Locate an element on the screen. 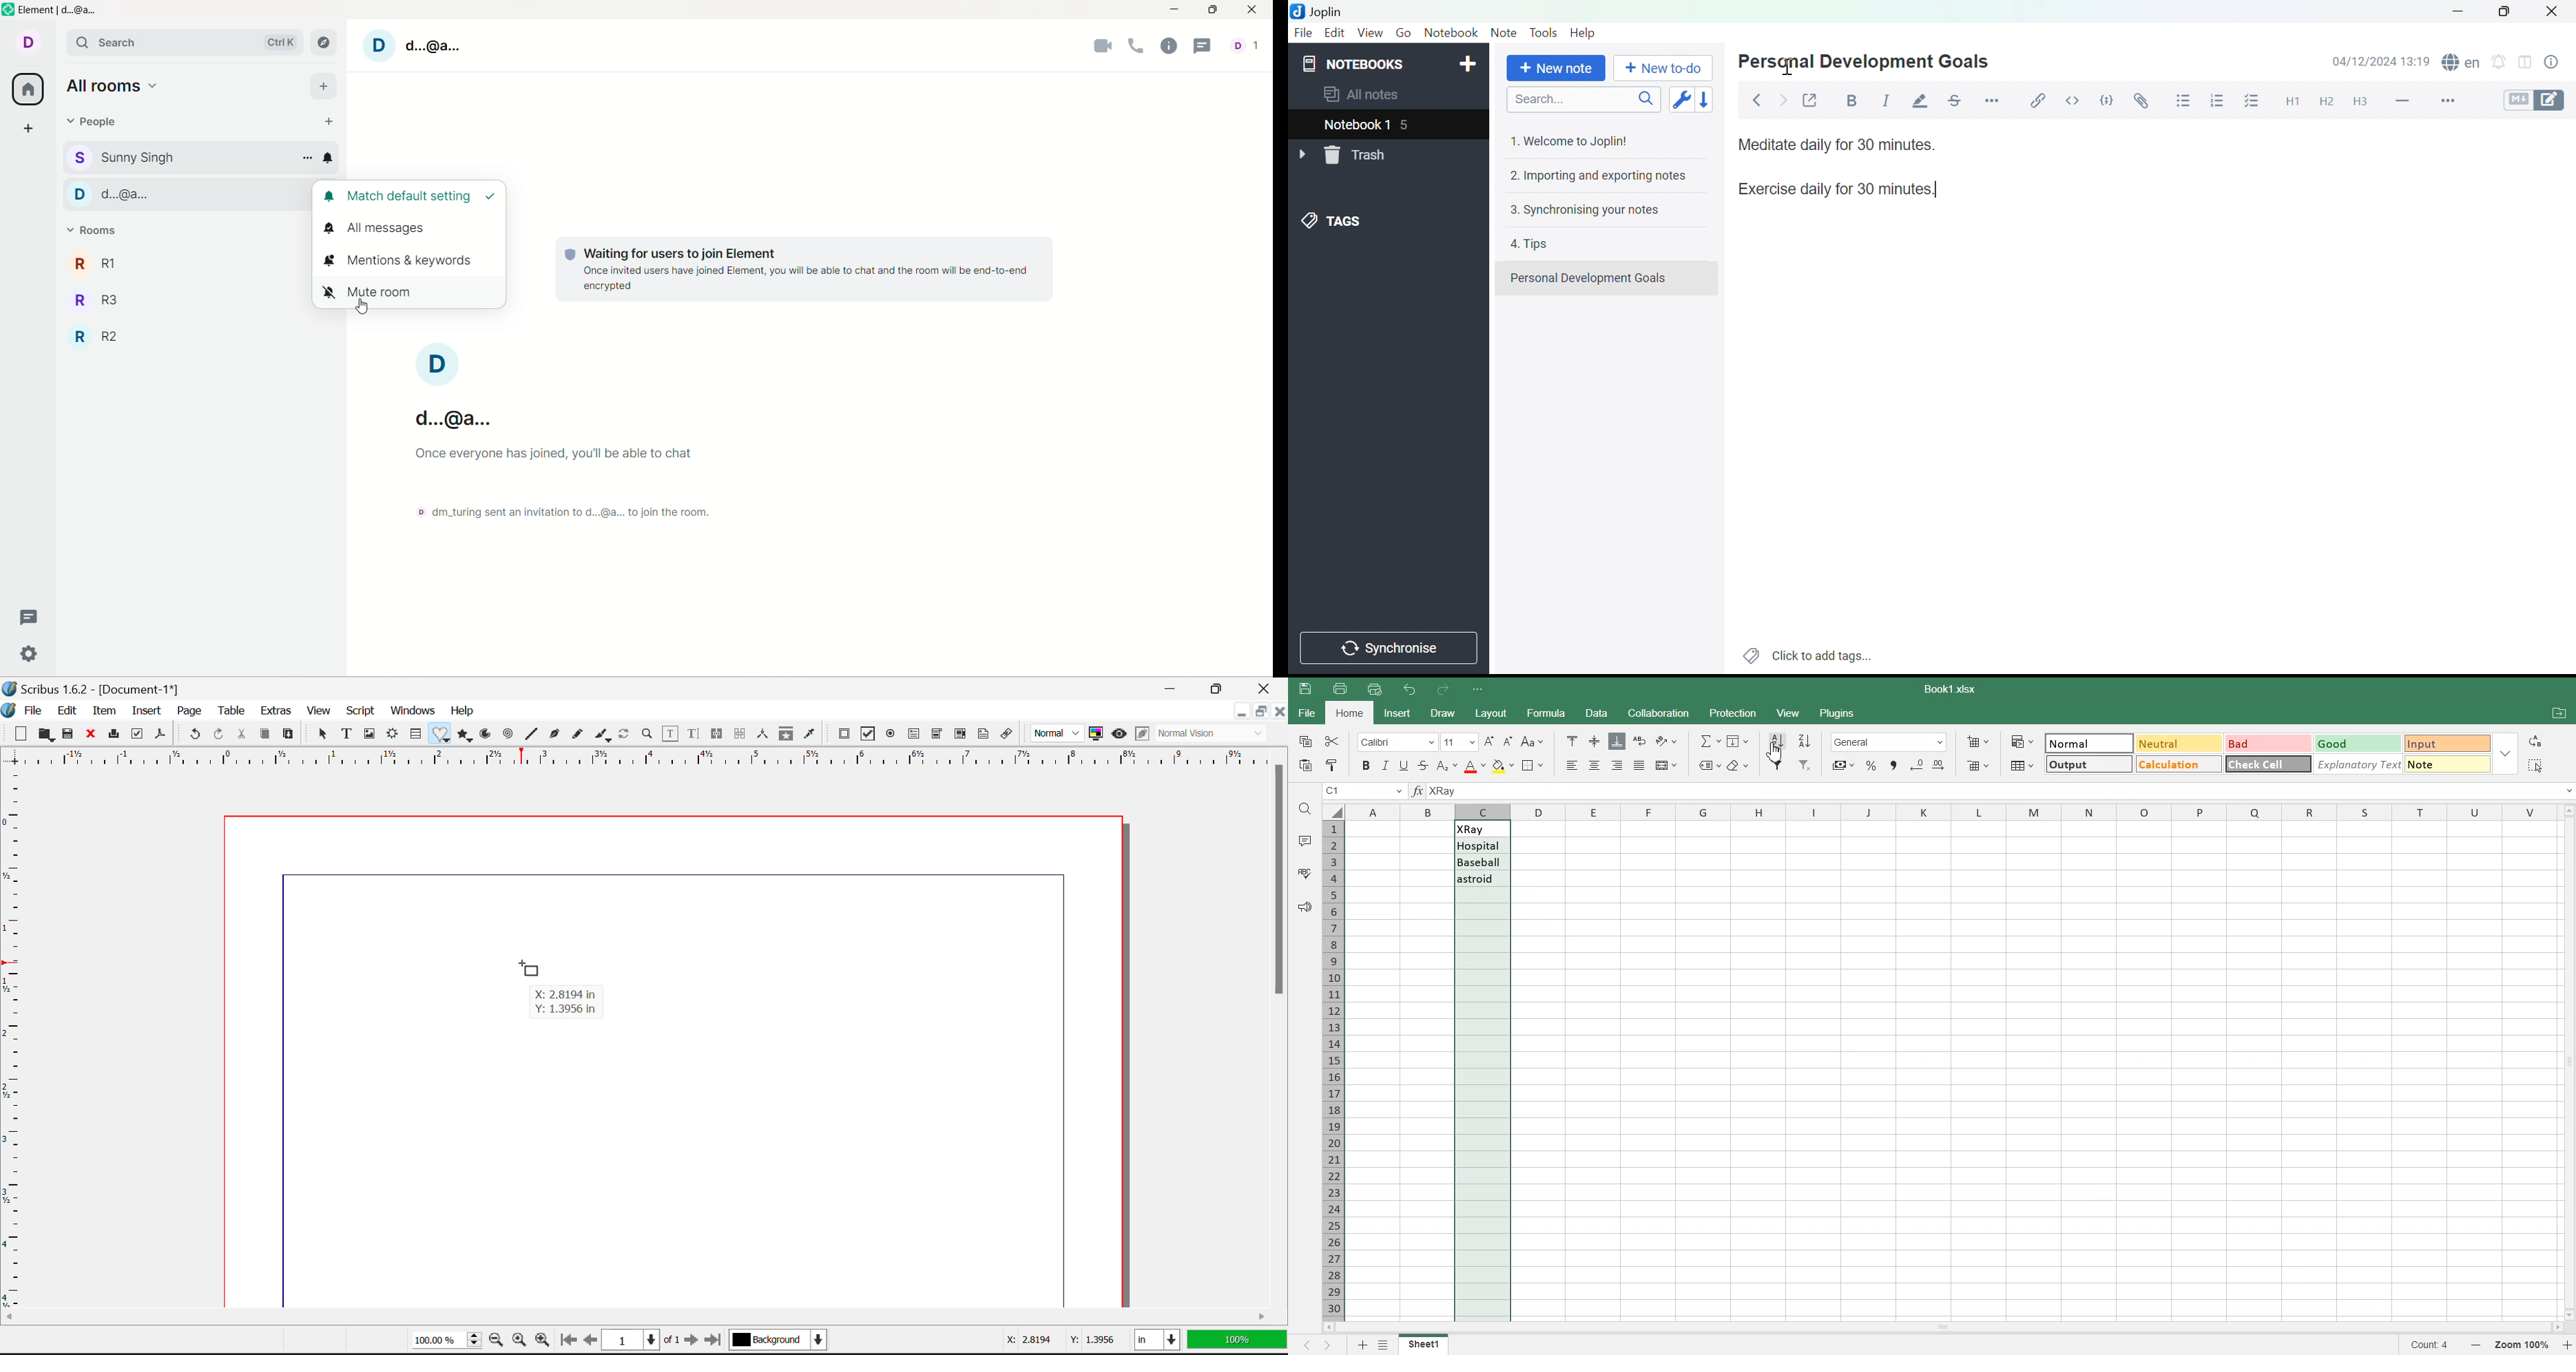  set alarm is located at coordinates (2502, 64).